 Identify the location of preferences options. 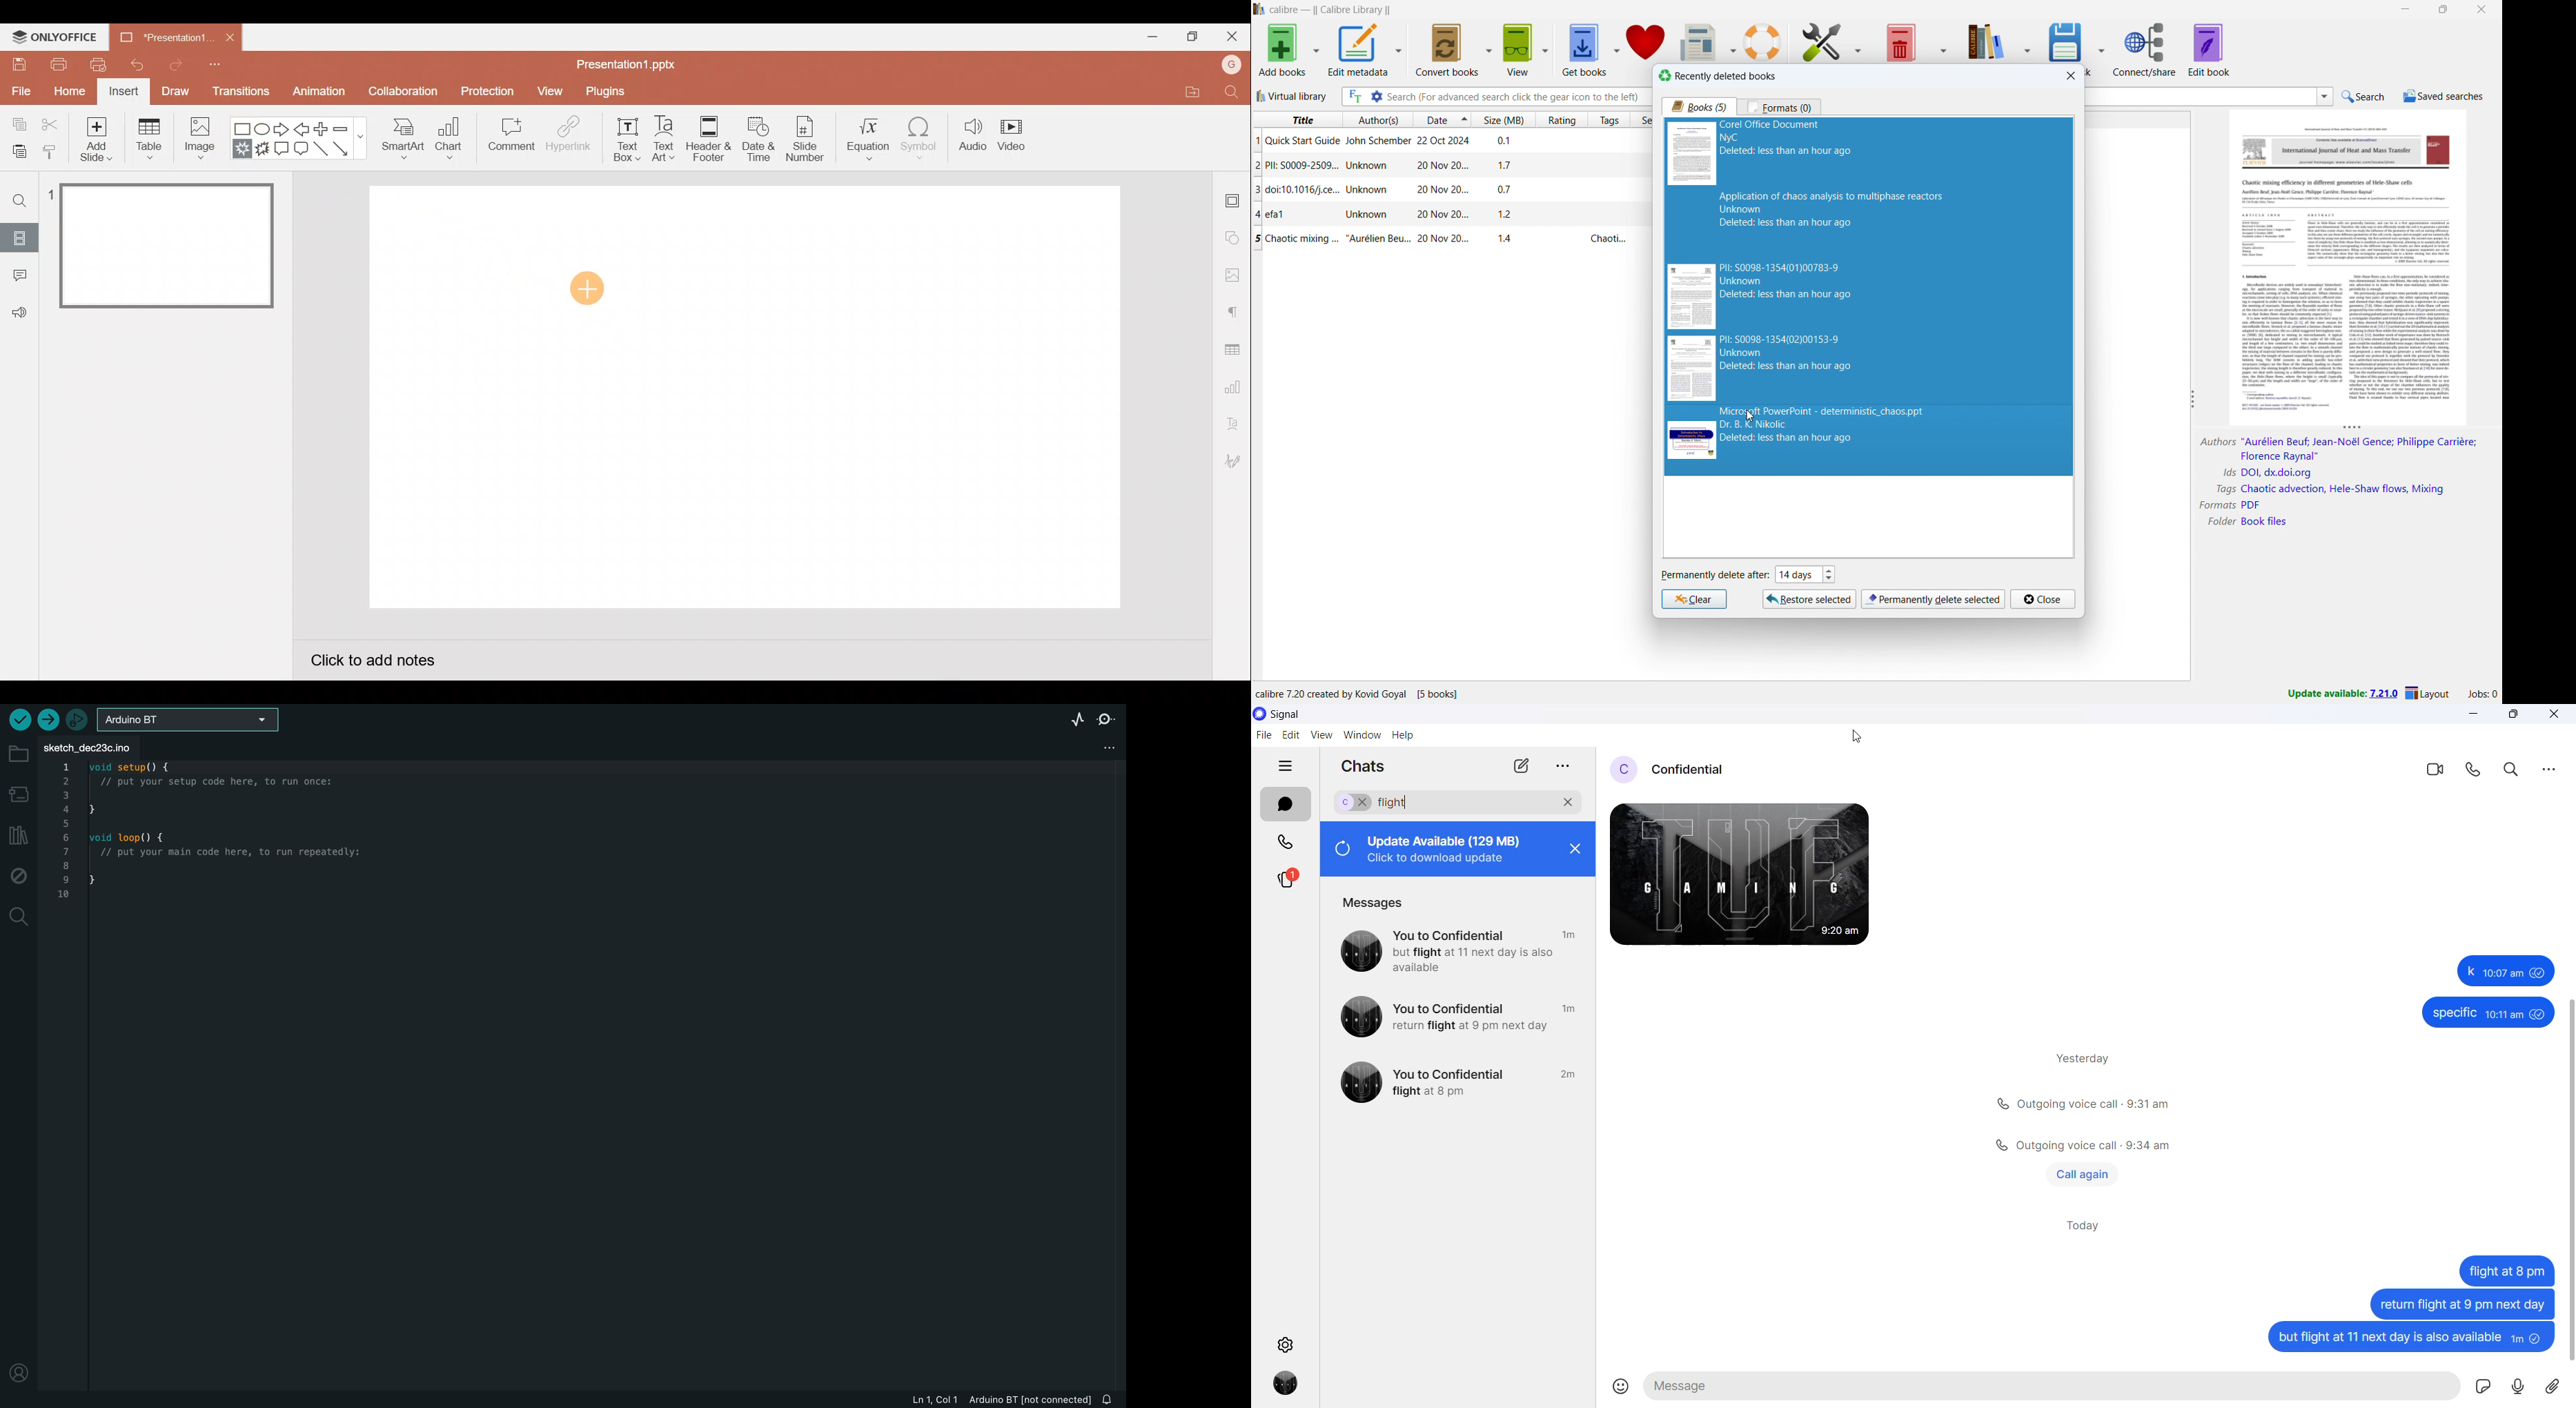
(1861, 40).